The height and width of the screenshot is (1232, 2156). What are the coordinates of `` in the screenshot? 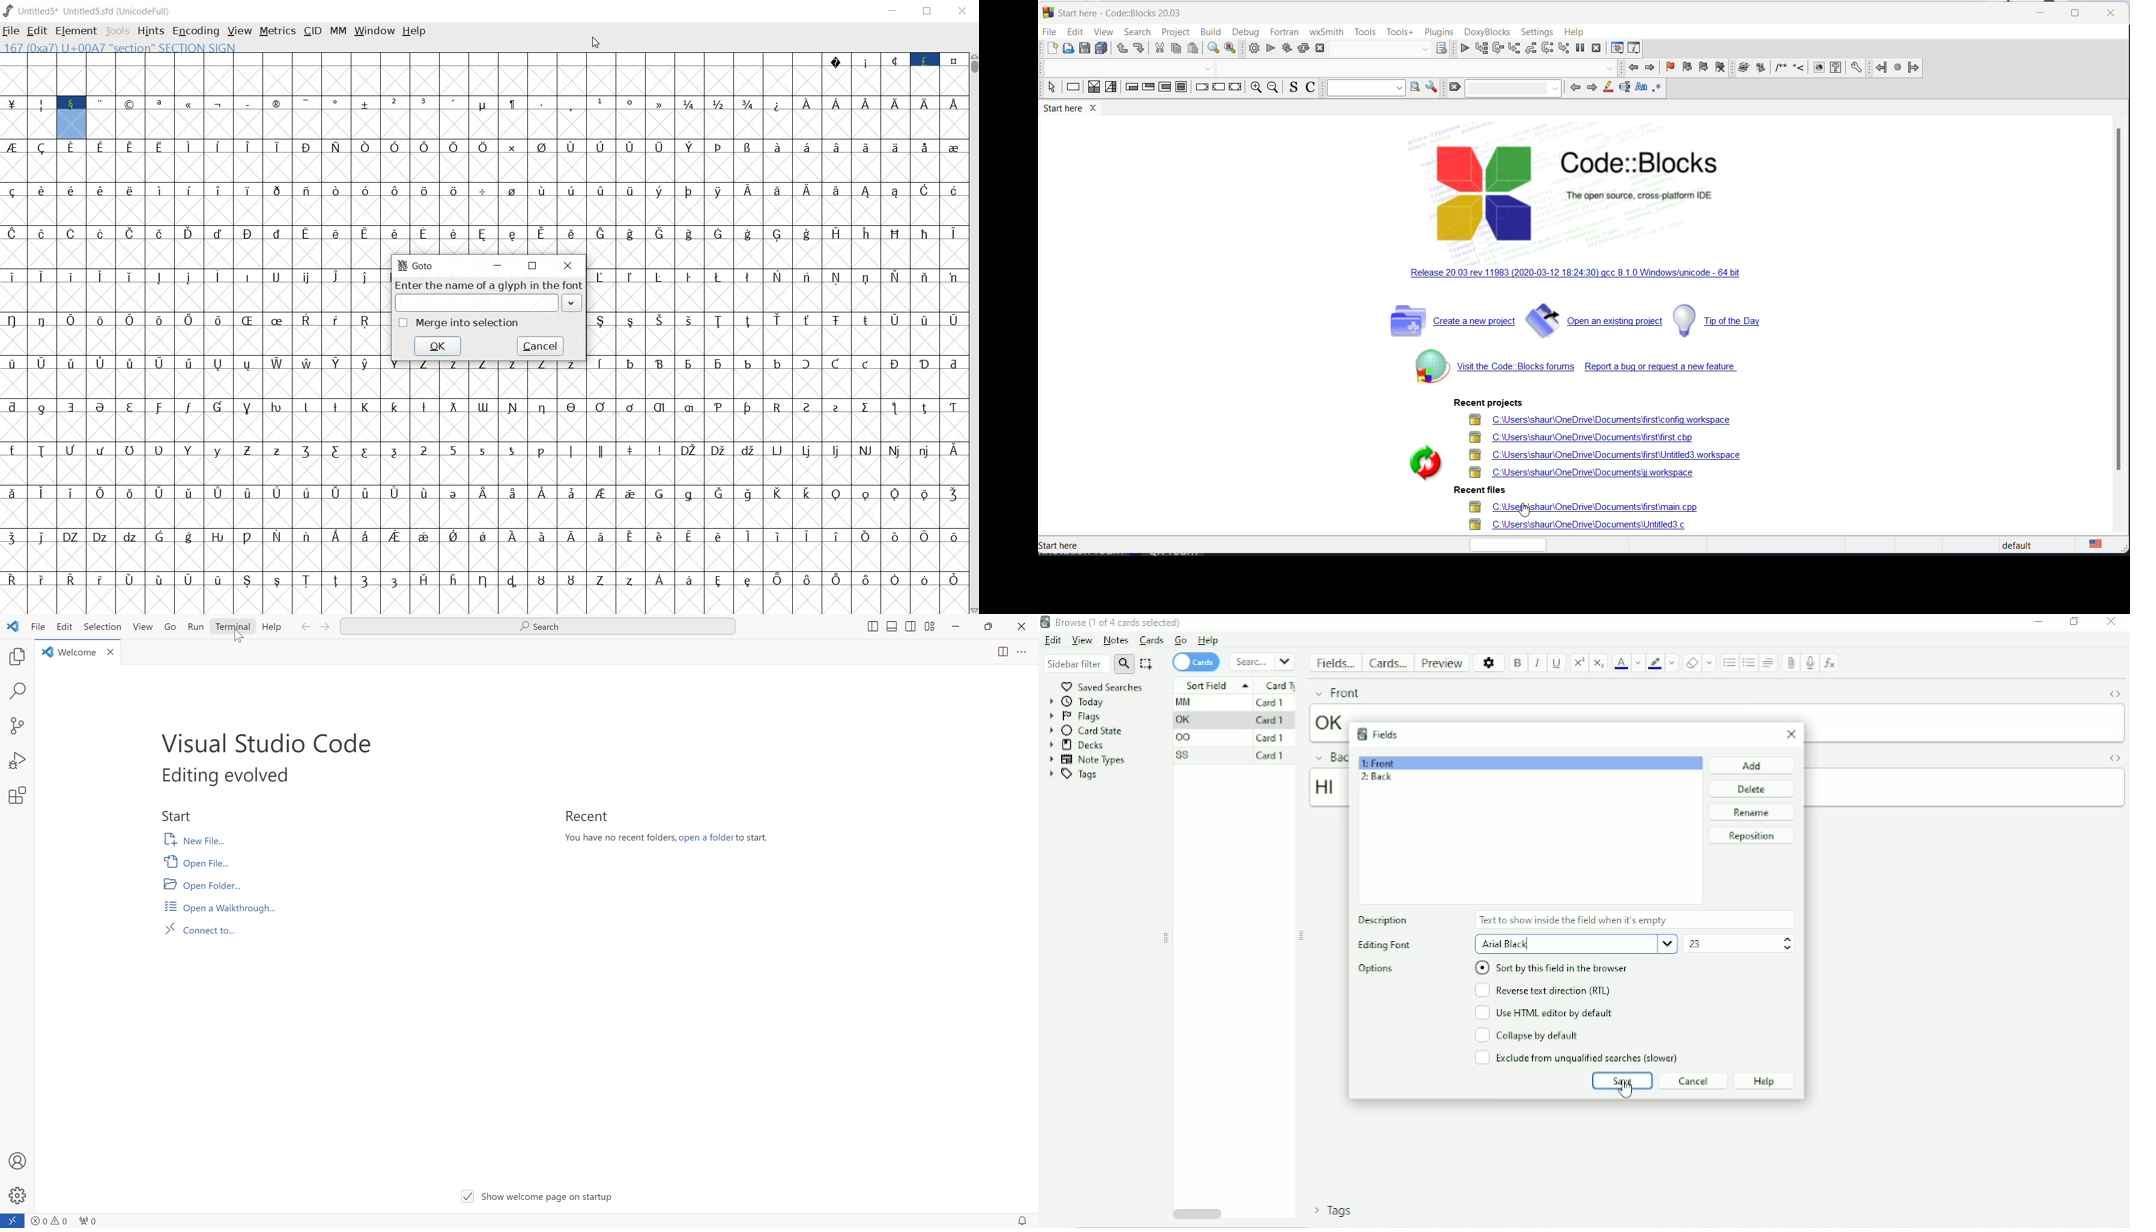 It's located at (777, 314).